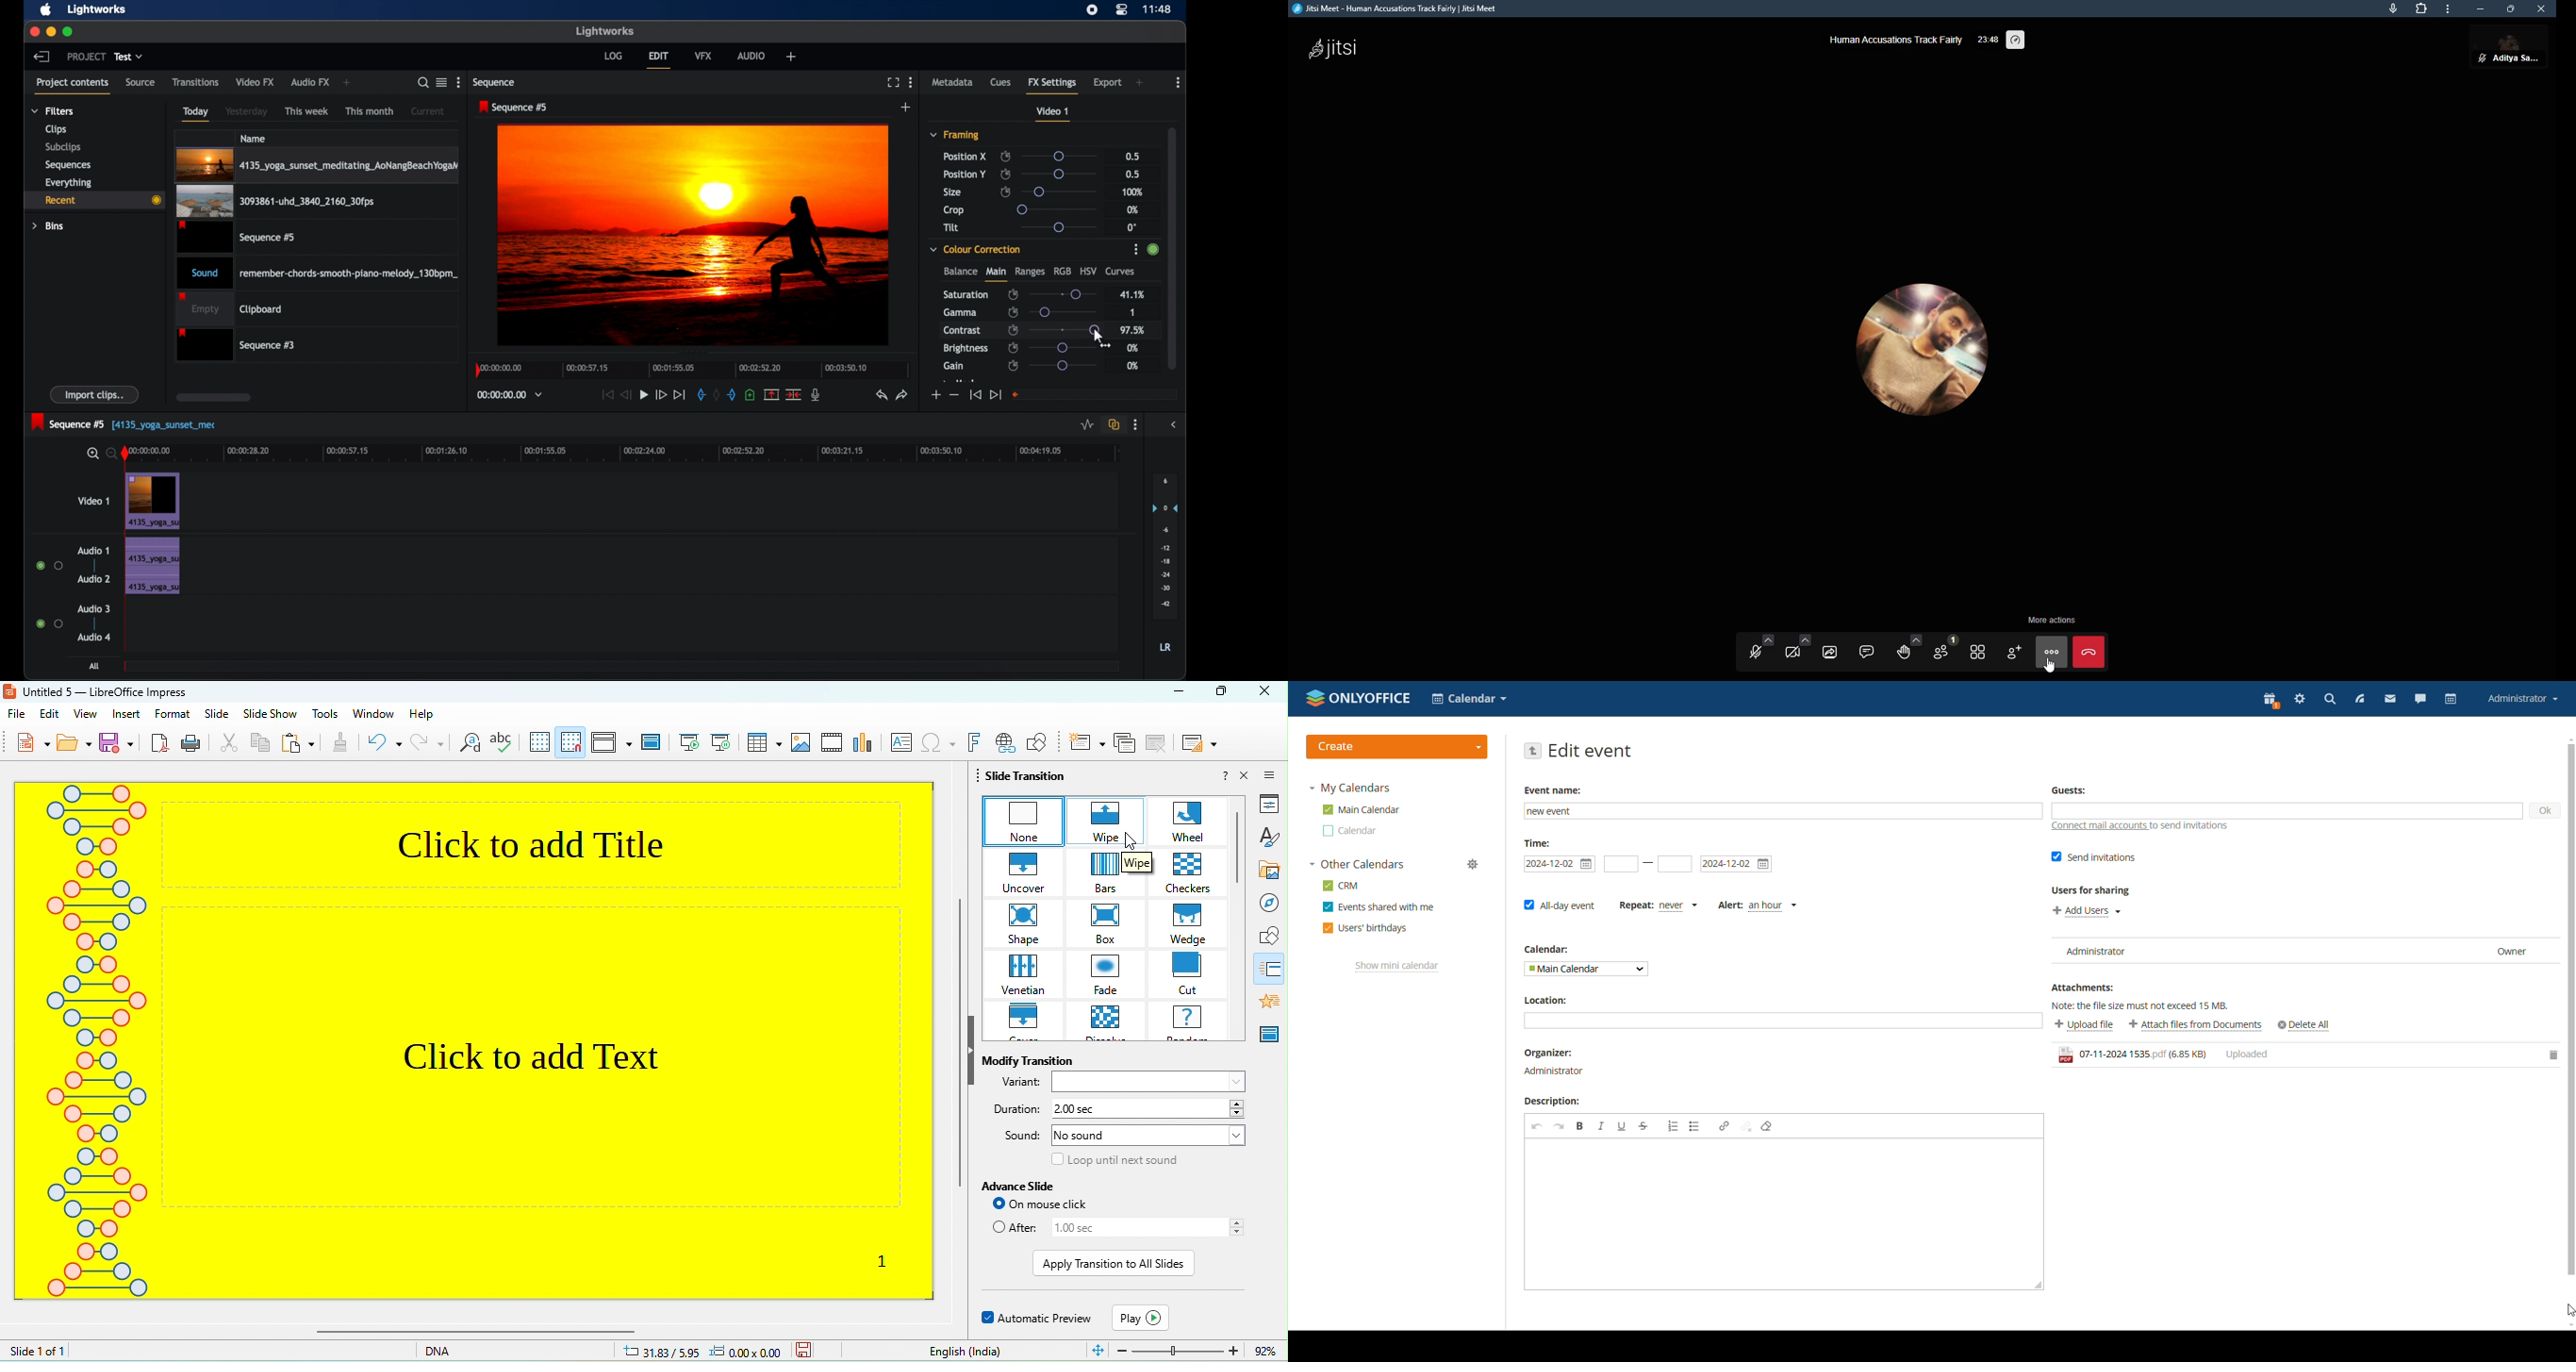 The height and width of the screenshot is (1372, 2576). I want to click on jitsi, so click(1402, 9).